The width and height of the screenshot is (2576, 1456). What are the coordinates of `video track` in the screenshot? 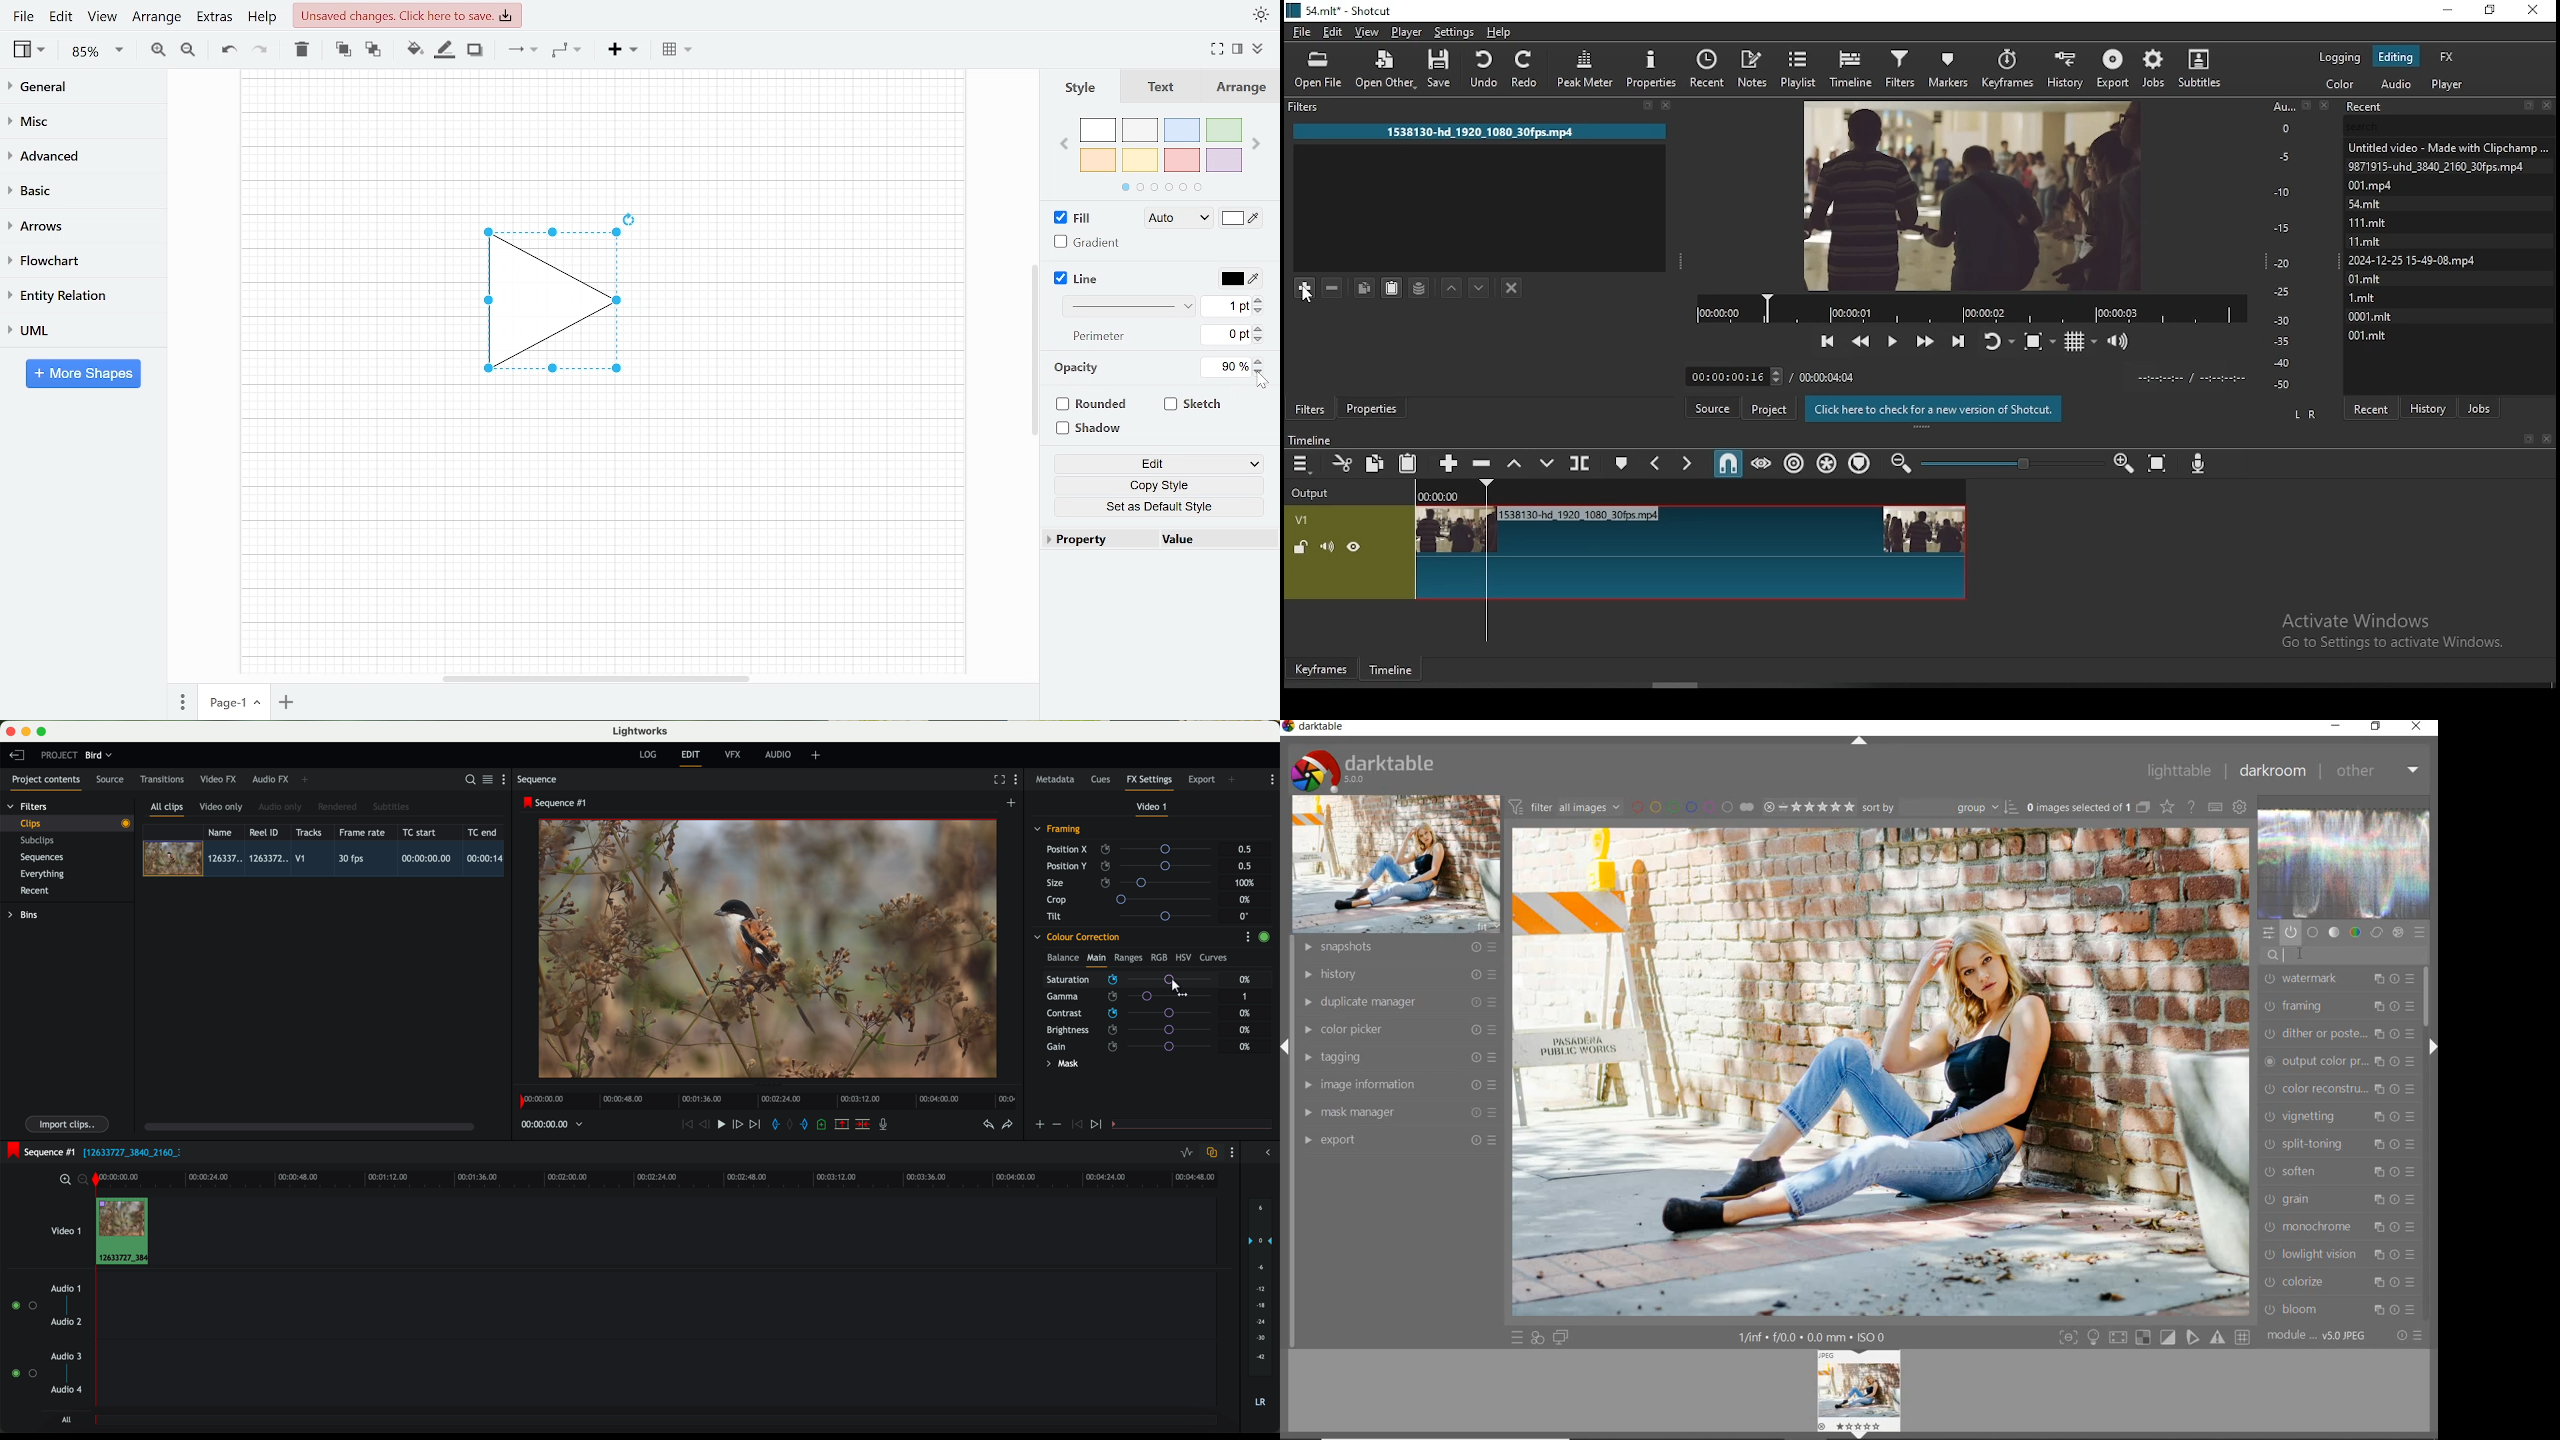 It's located at (1627, 553).